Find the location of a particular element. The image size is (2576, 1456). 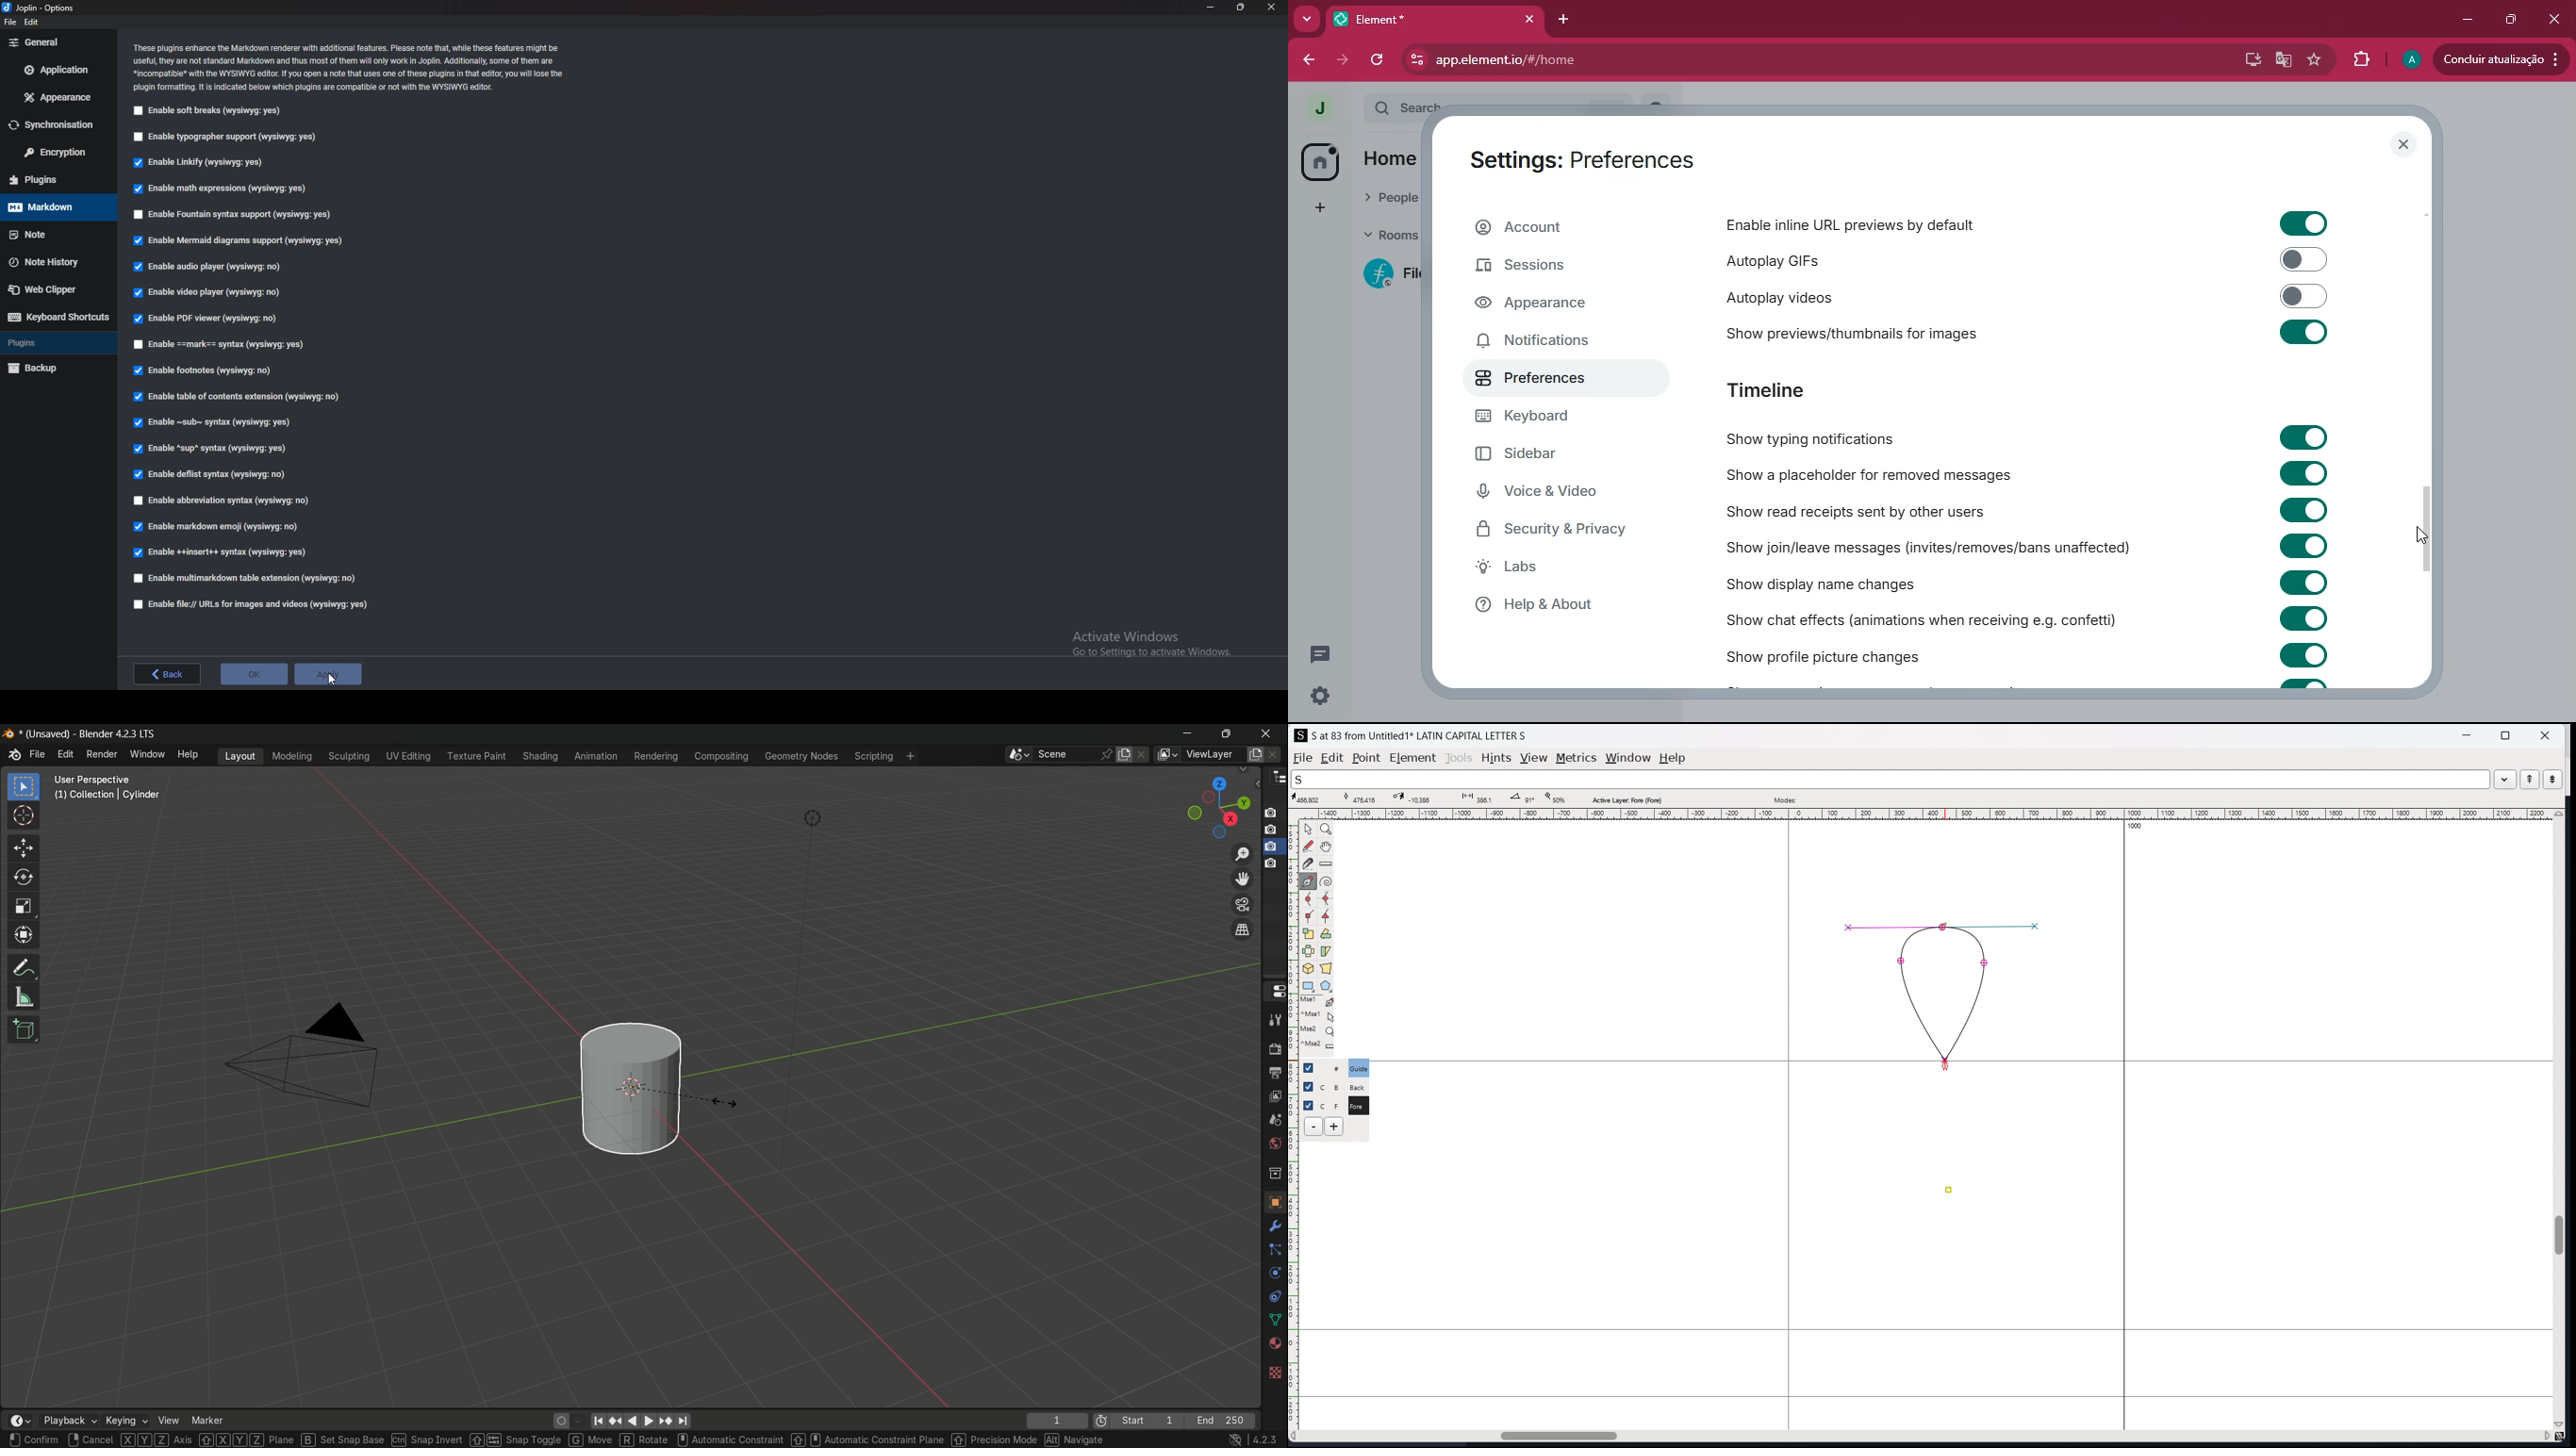

auto keyframing is located at coordinates (578, 1421).